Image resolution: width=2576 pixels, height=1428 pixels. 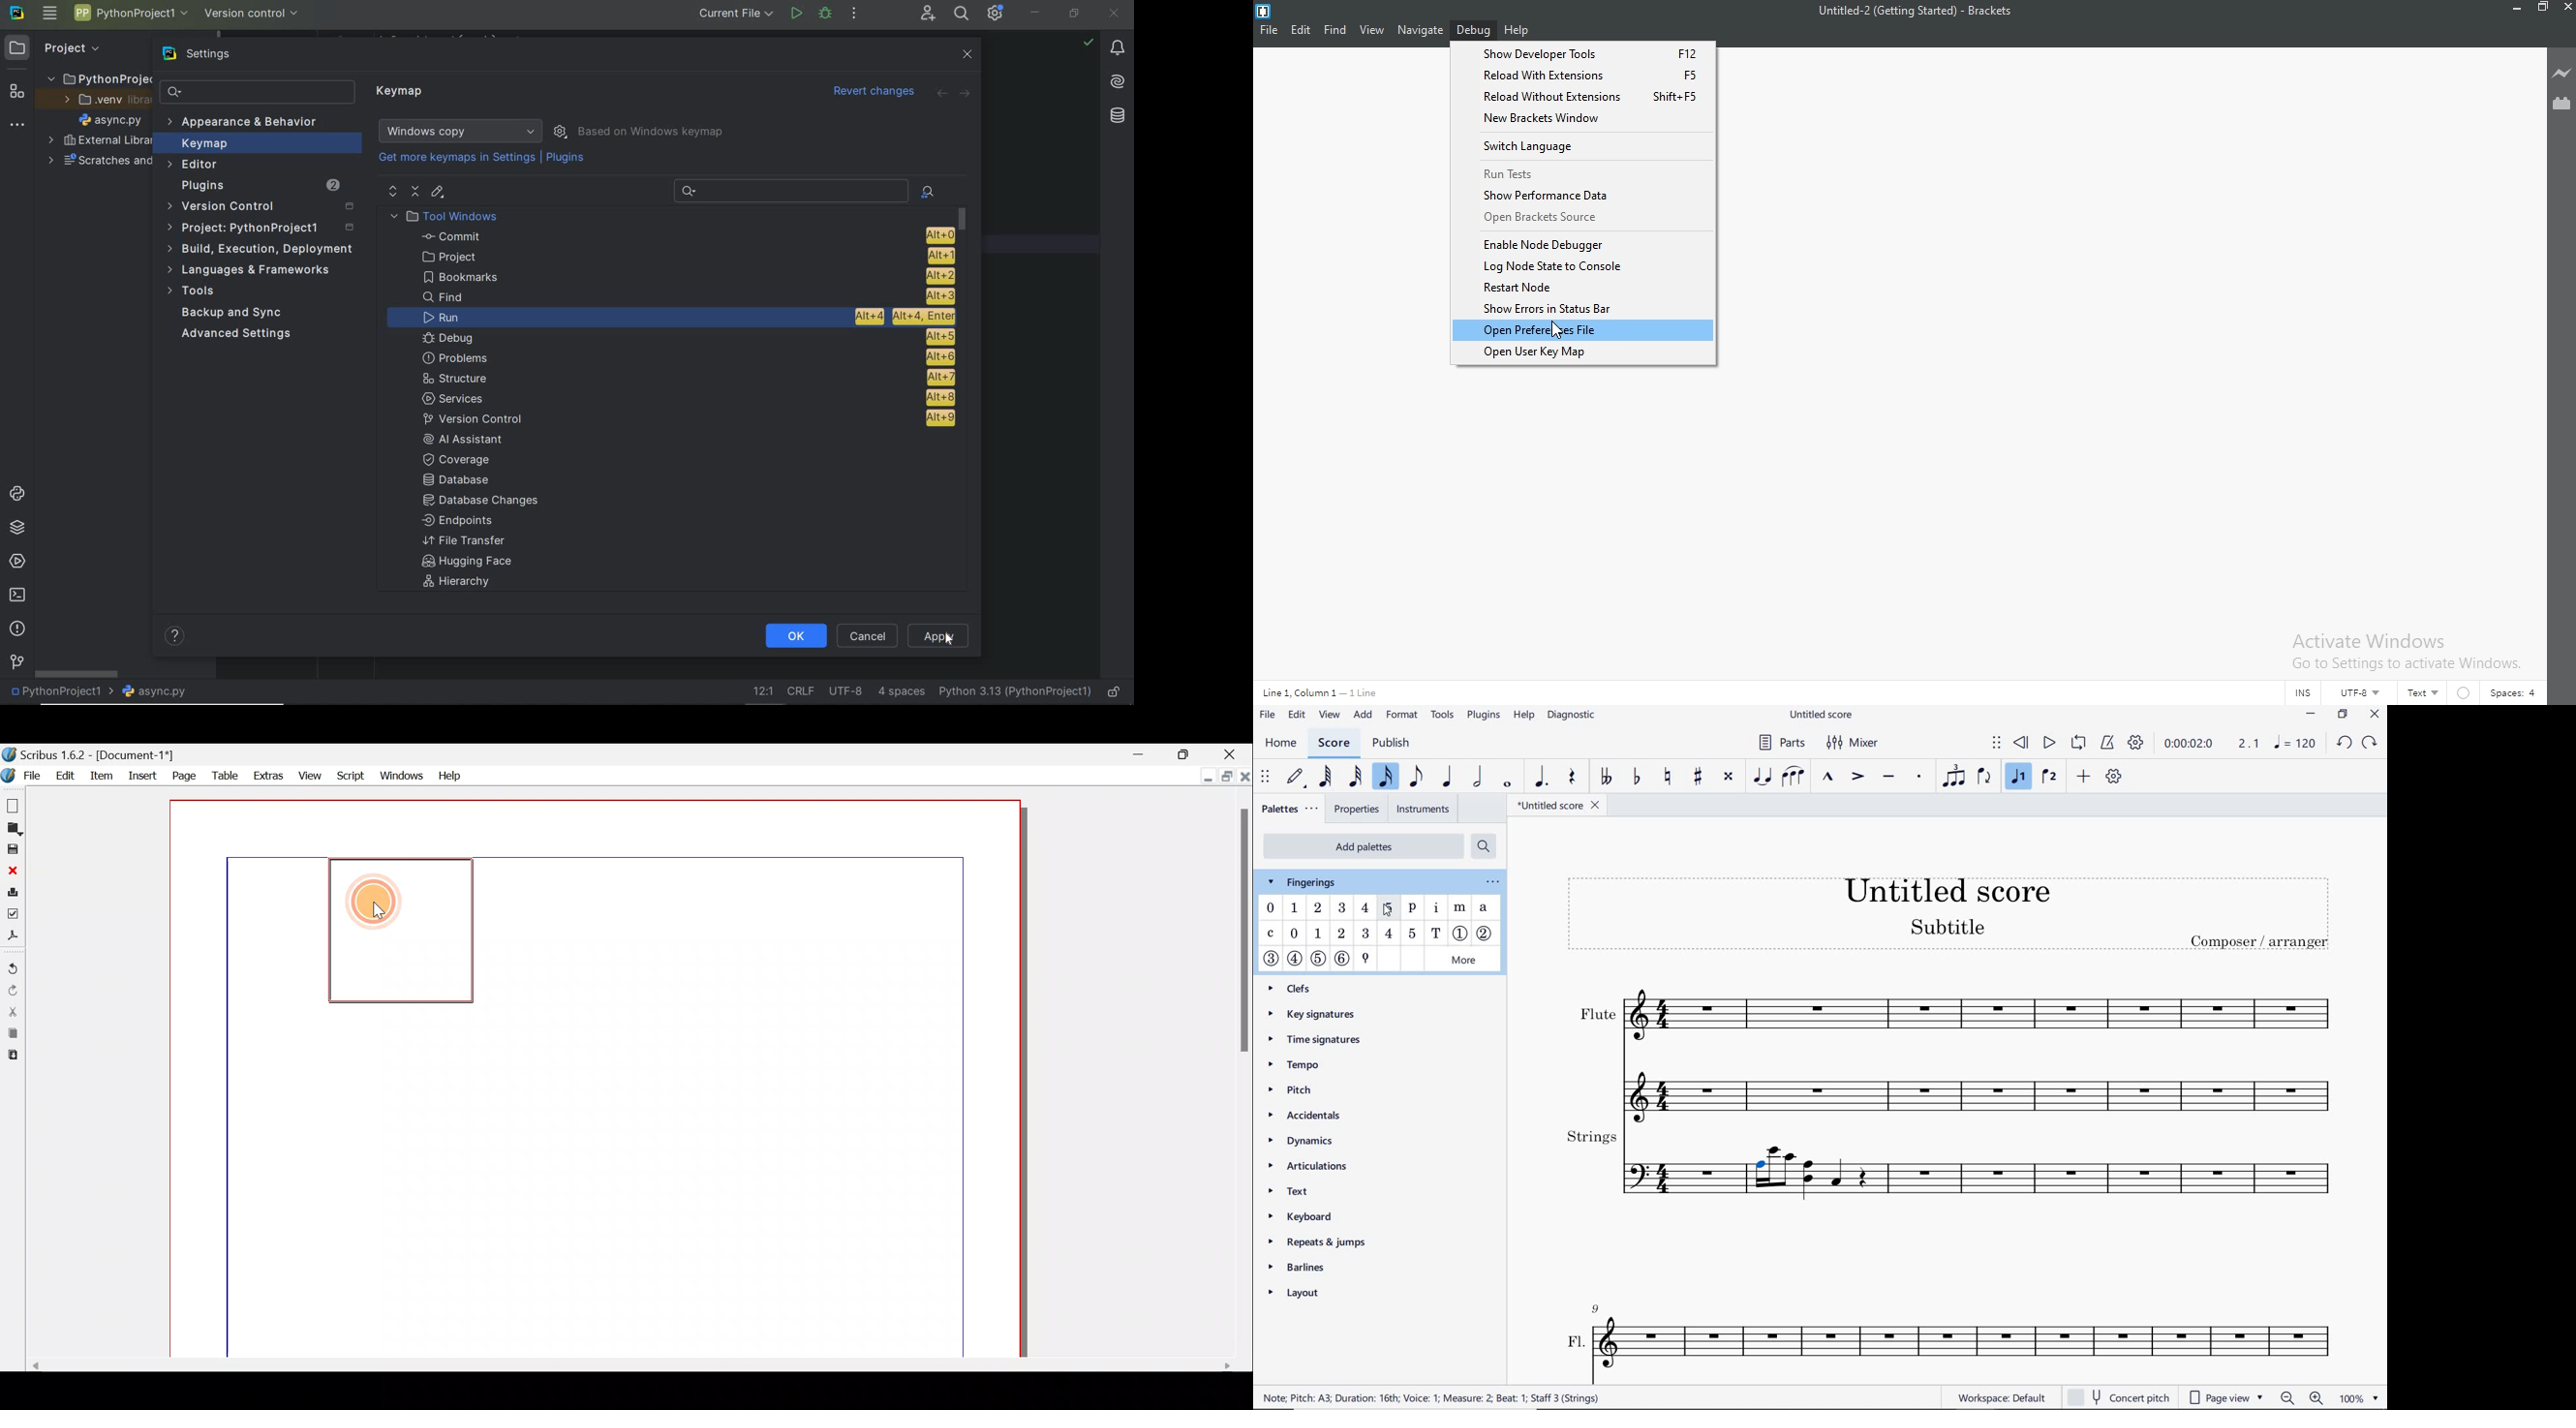 What do you see at coordinates (1582, 309) in the screenshot?
I see `Show Errors in Status Bar` at bounding box center [1582, 309].